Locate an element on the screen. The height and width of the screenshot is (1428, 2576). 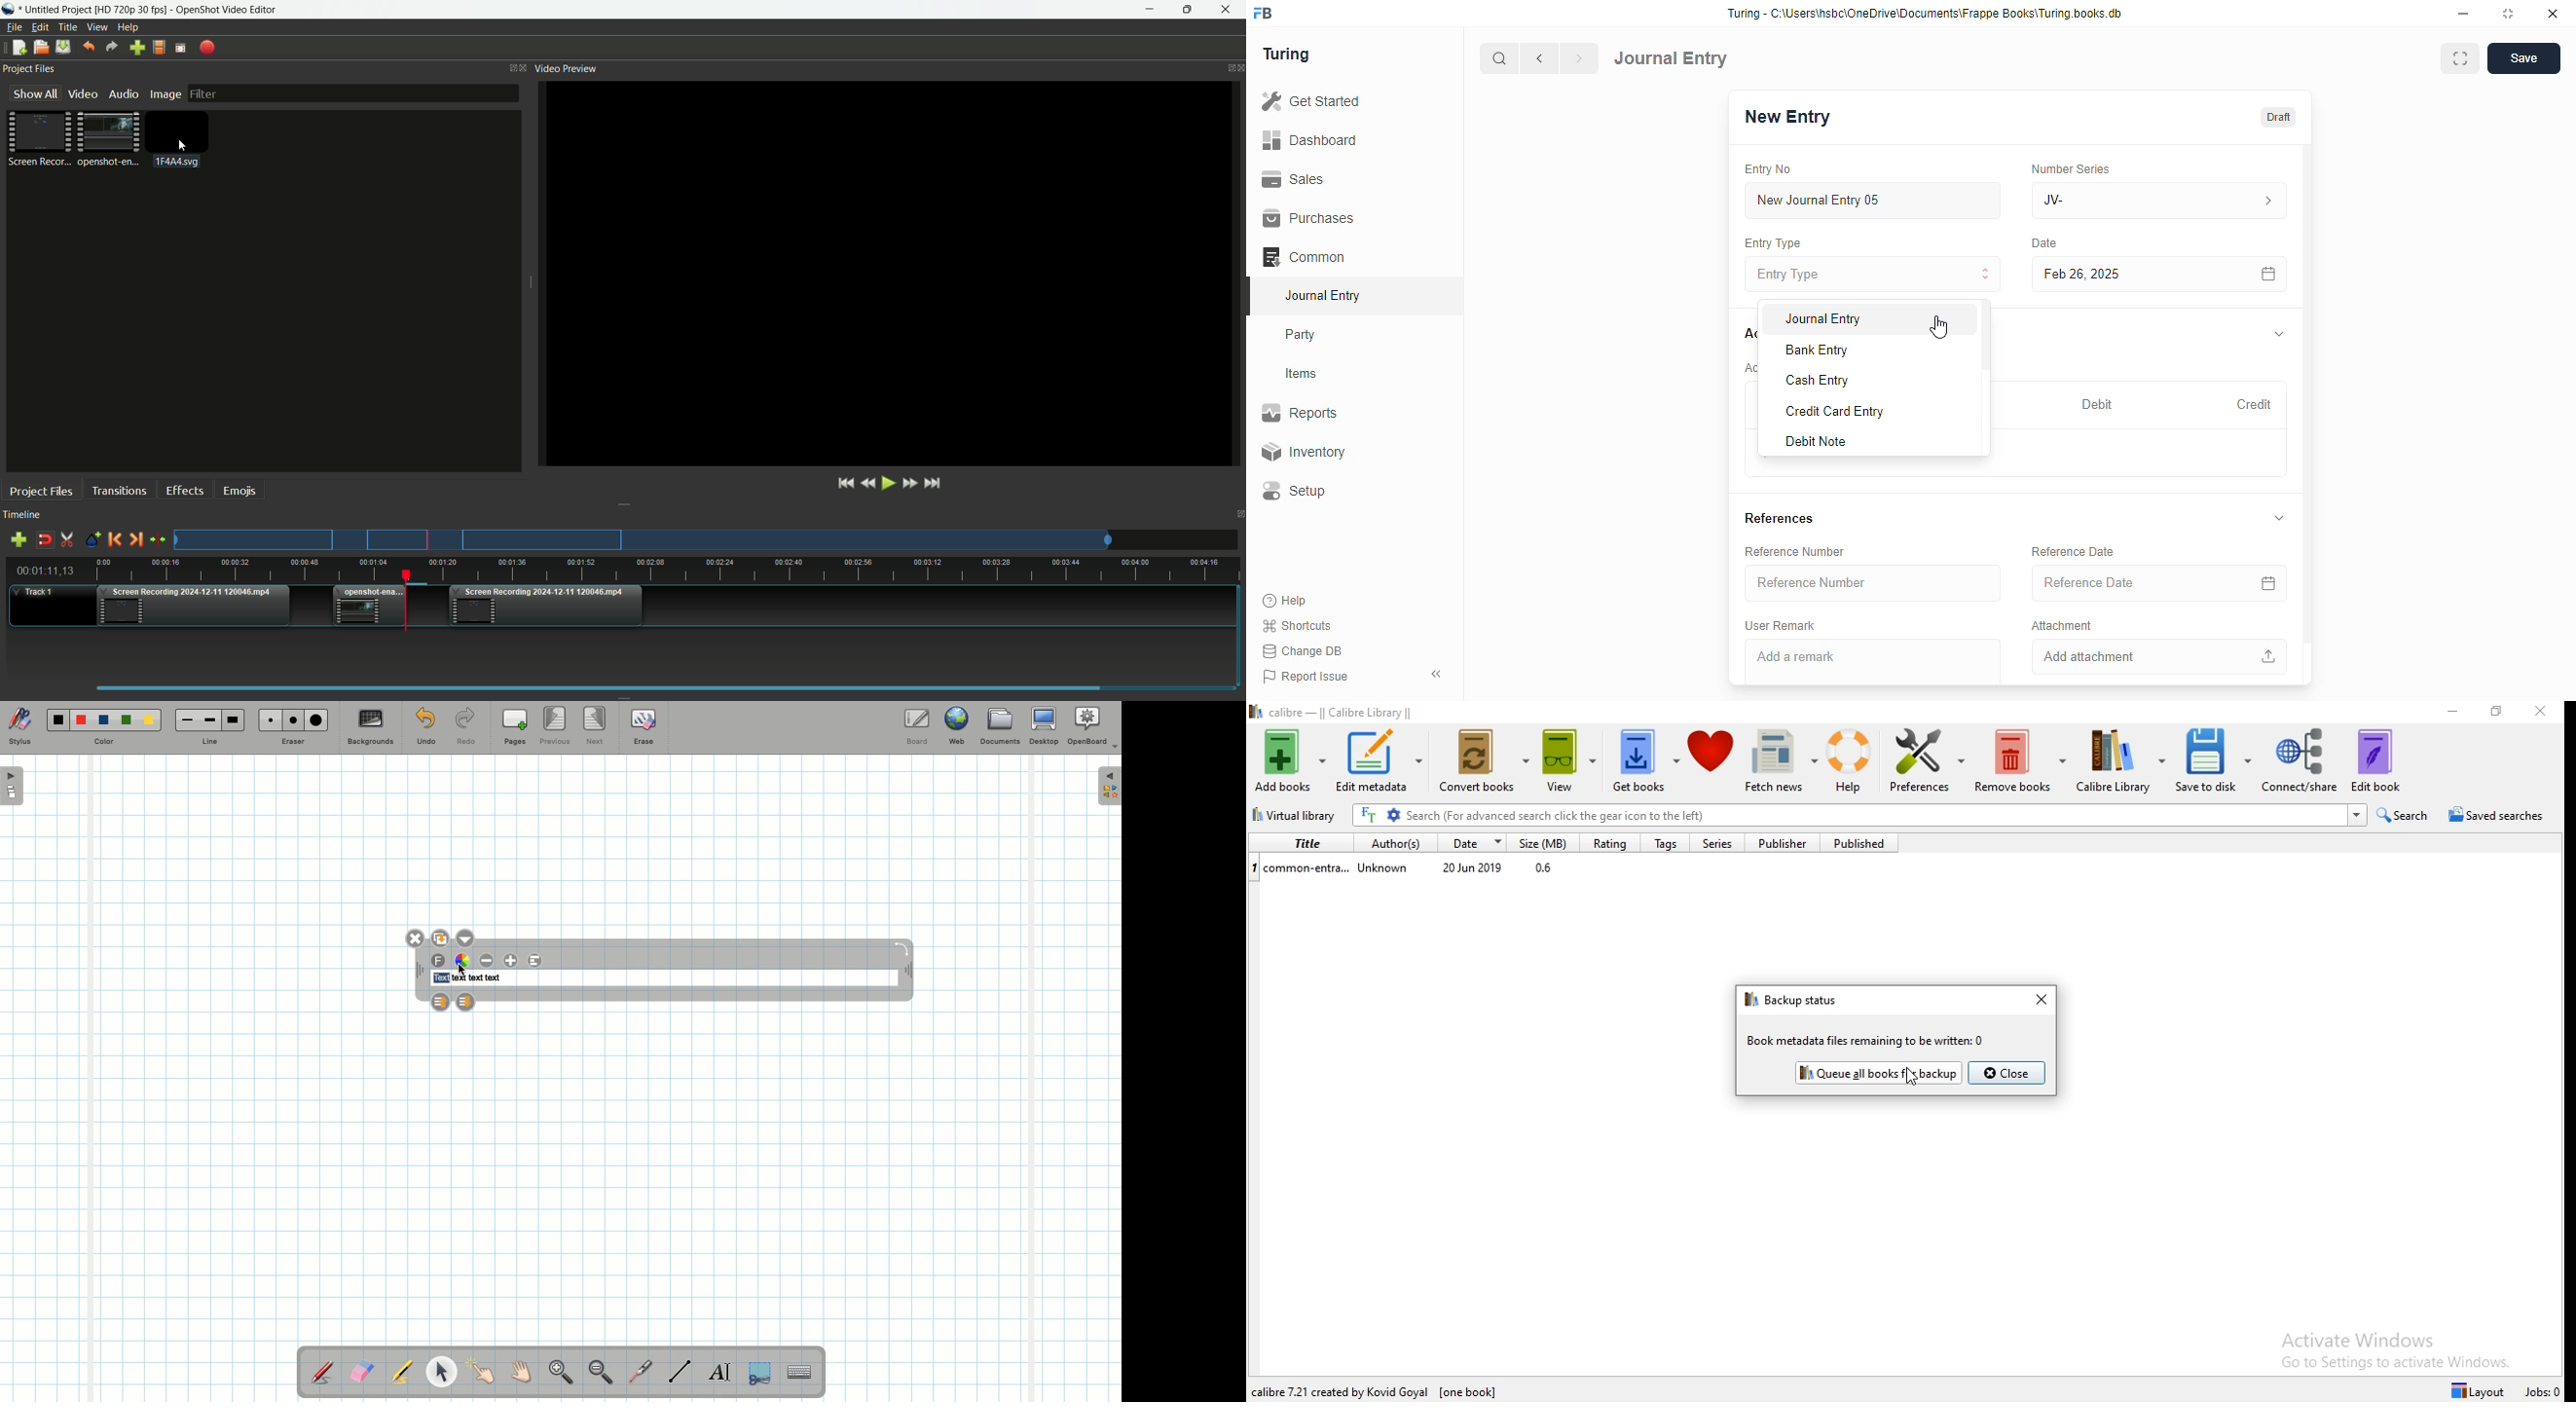
Unknown is located at coordinates (1385, 871).